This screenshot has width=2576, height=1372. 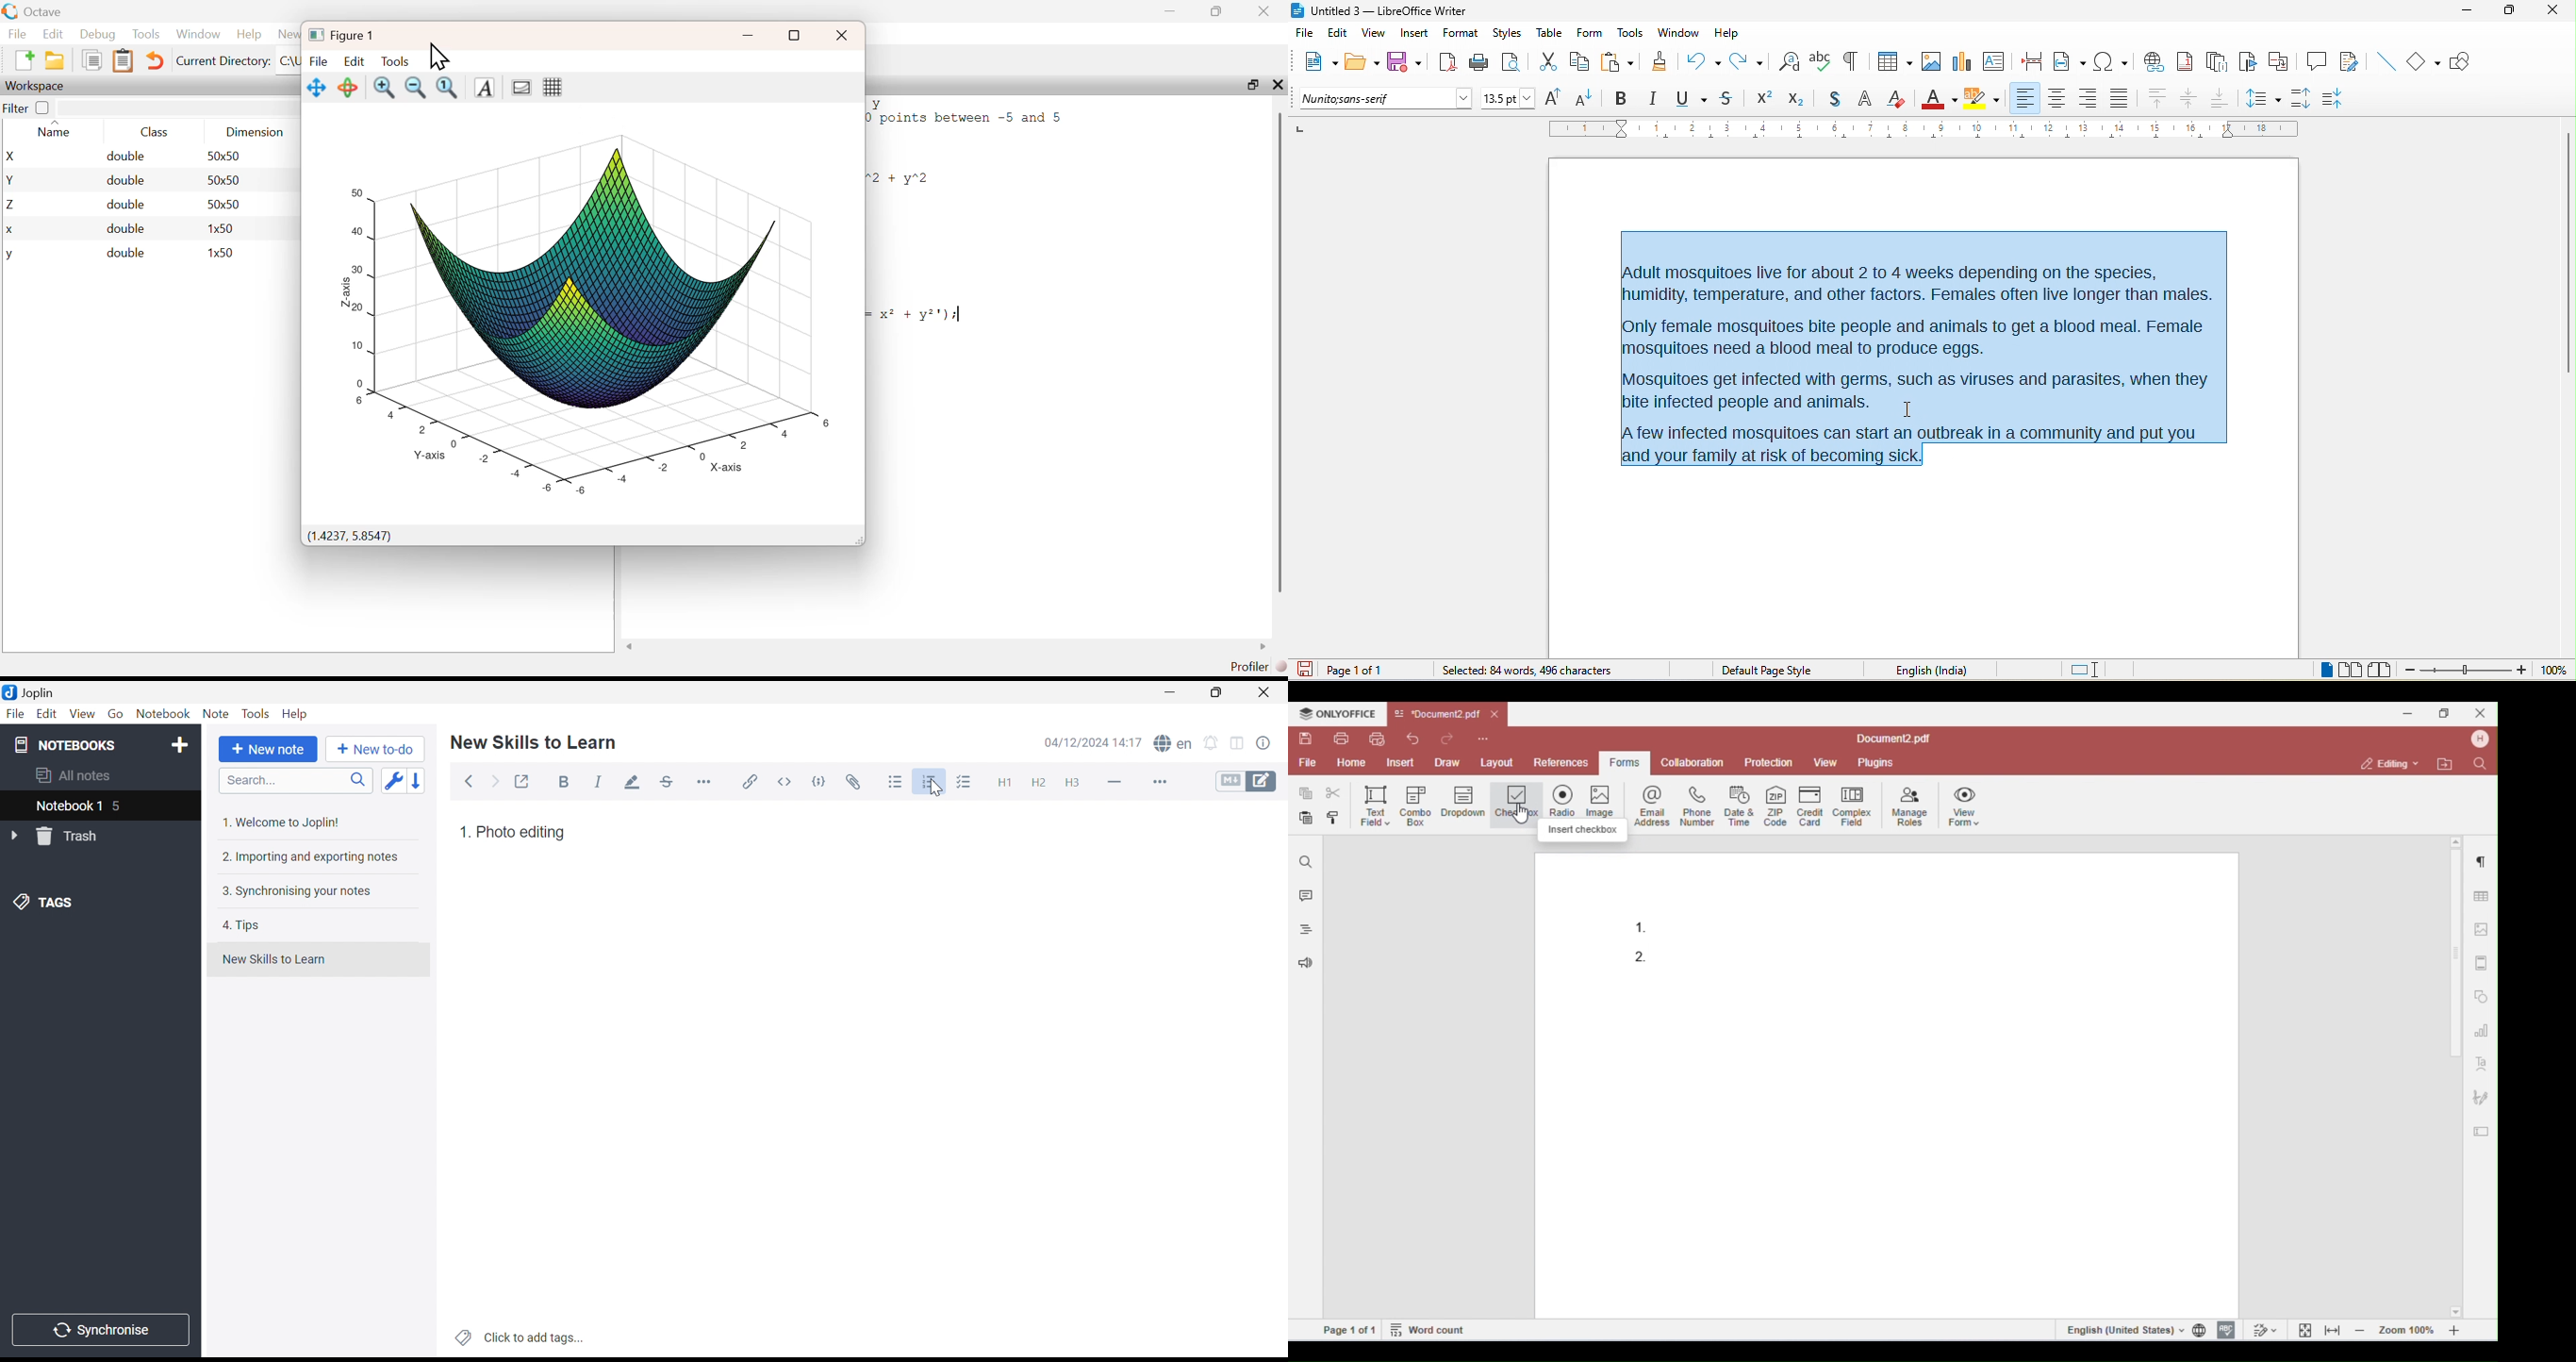 I want to click on All notes, so click(x=74, y=774).